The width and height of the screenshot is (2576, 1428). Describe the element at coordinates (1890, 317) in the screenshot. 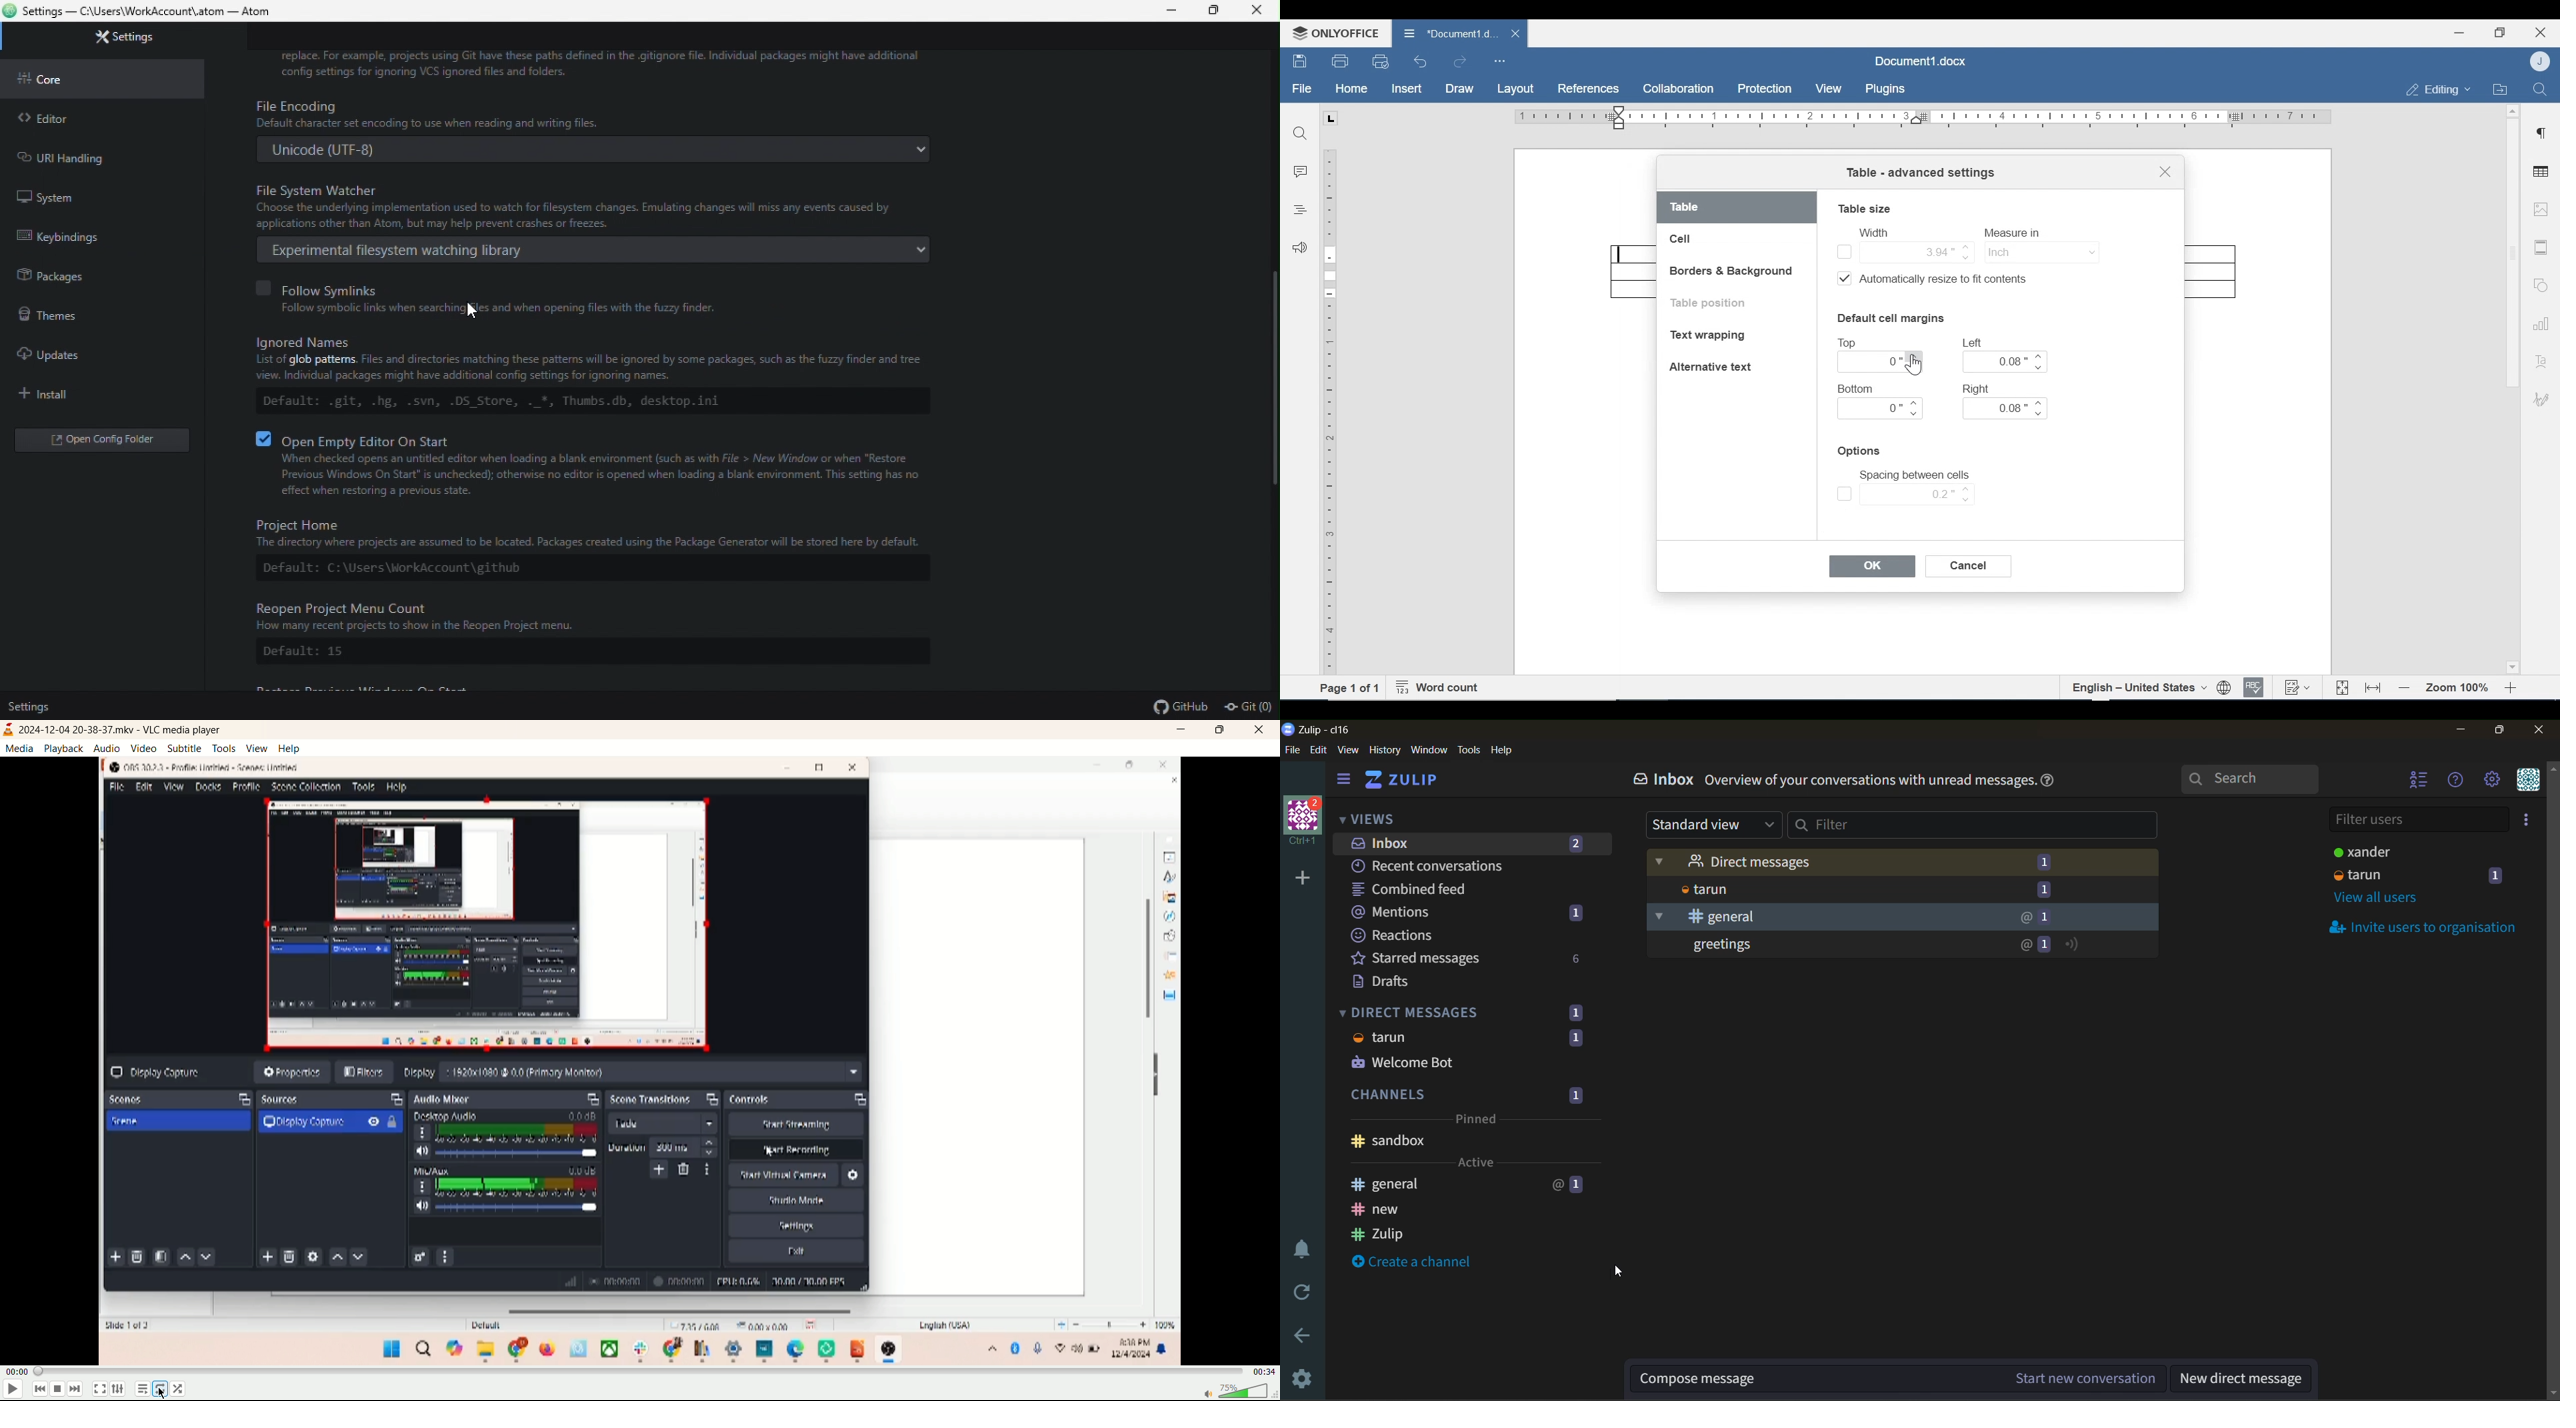

I see `Default cell margins` at that location.